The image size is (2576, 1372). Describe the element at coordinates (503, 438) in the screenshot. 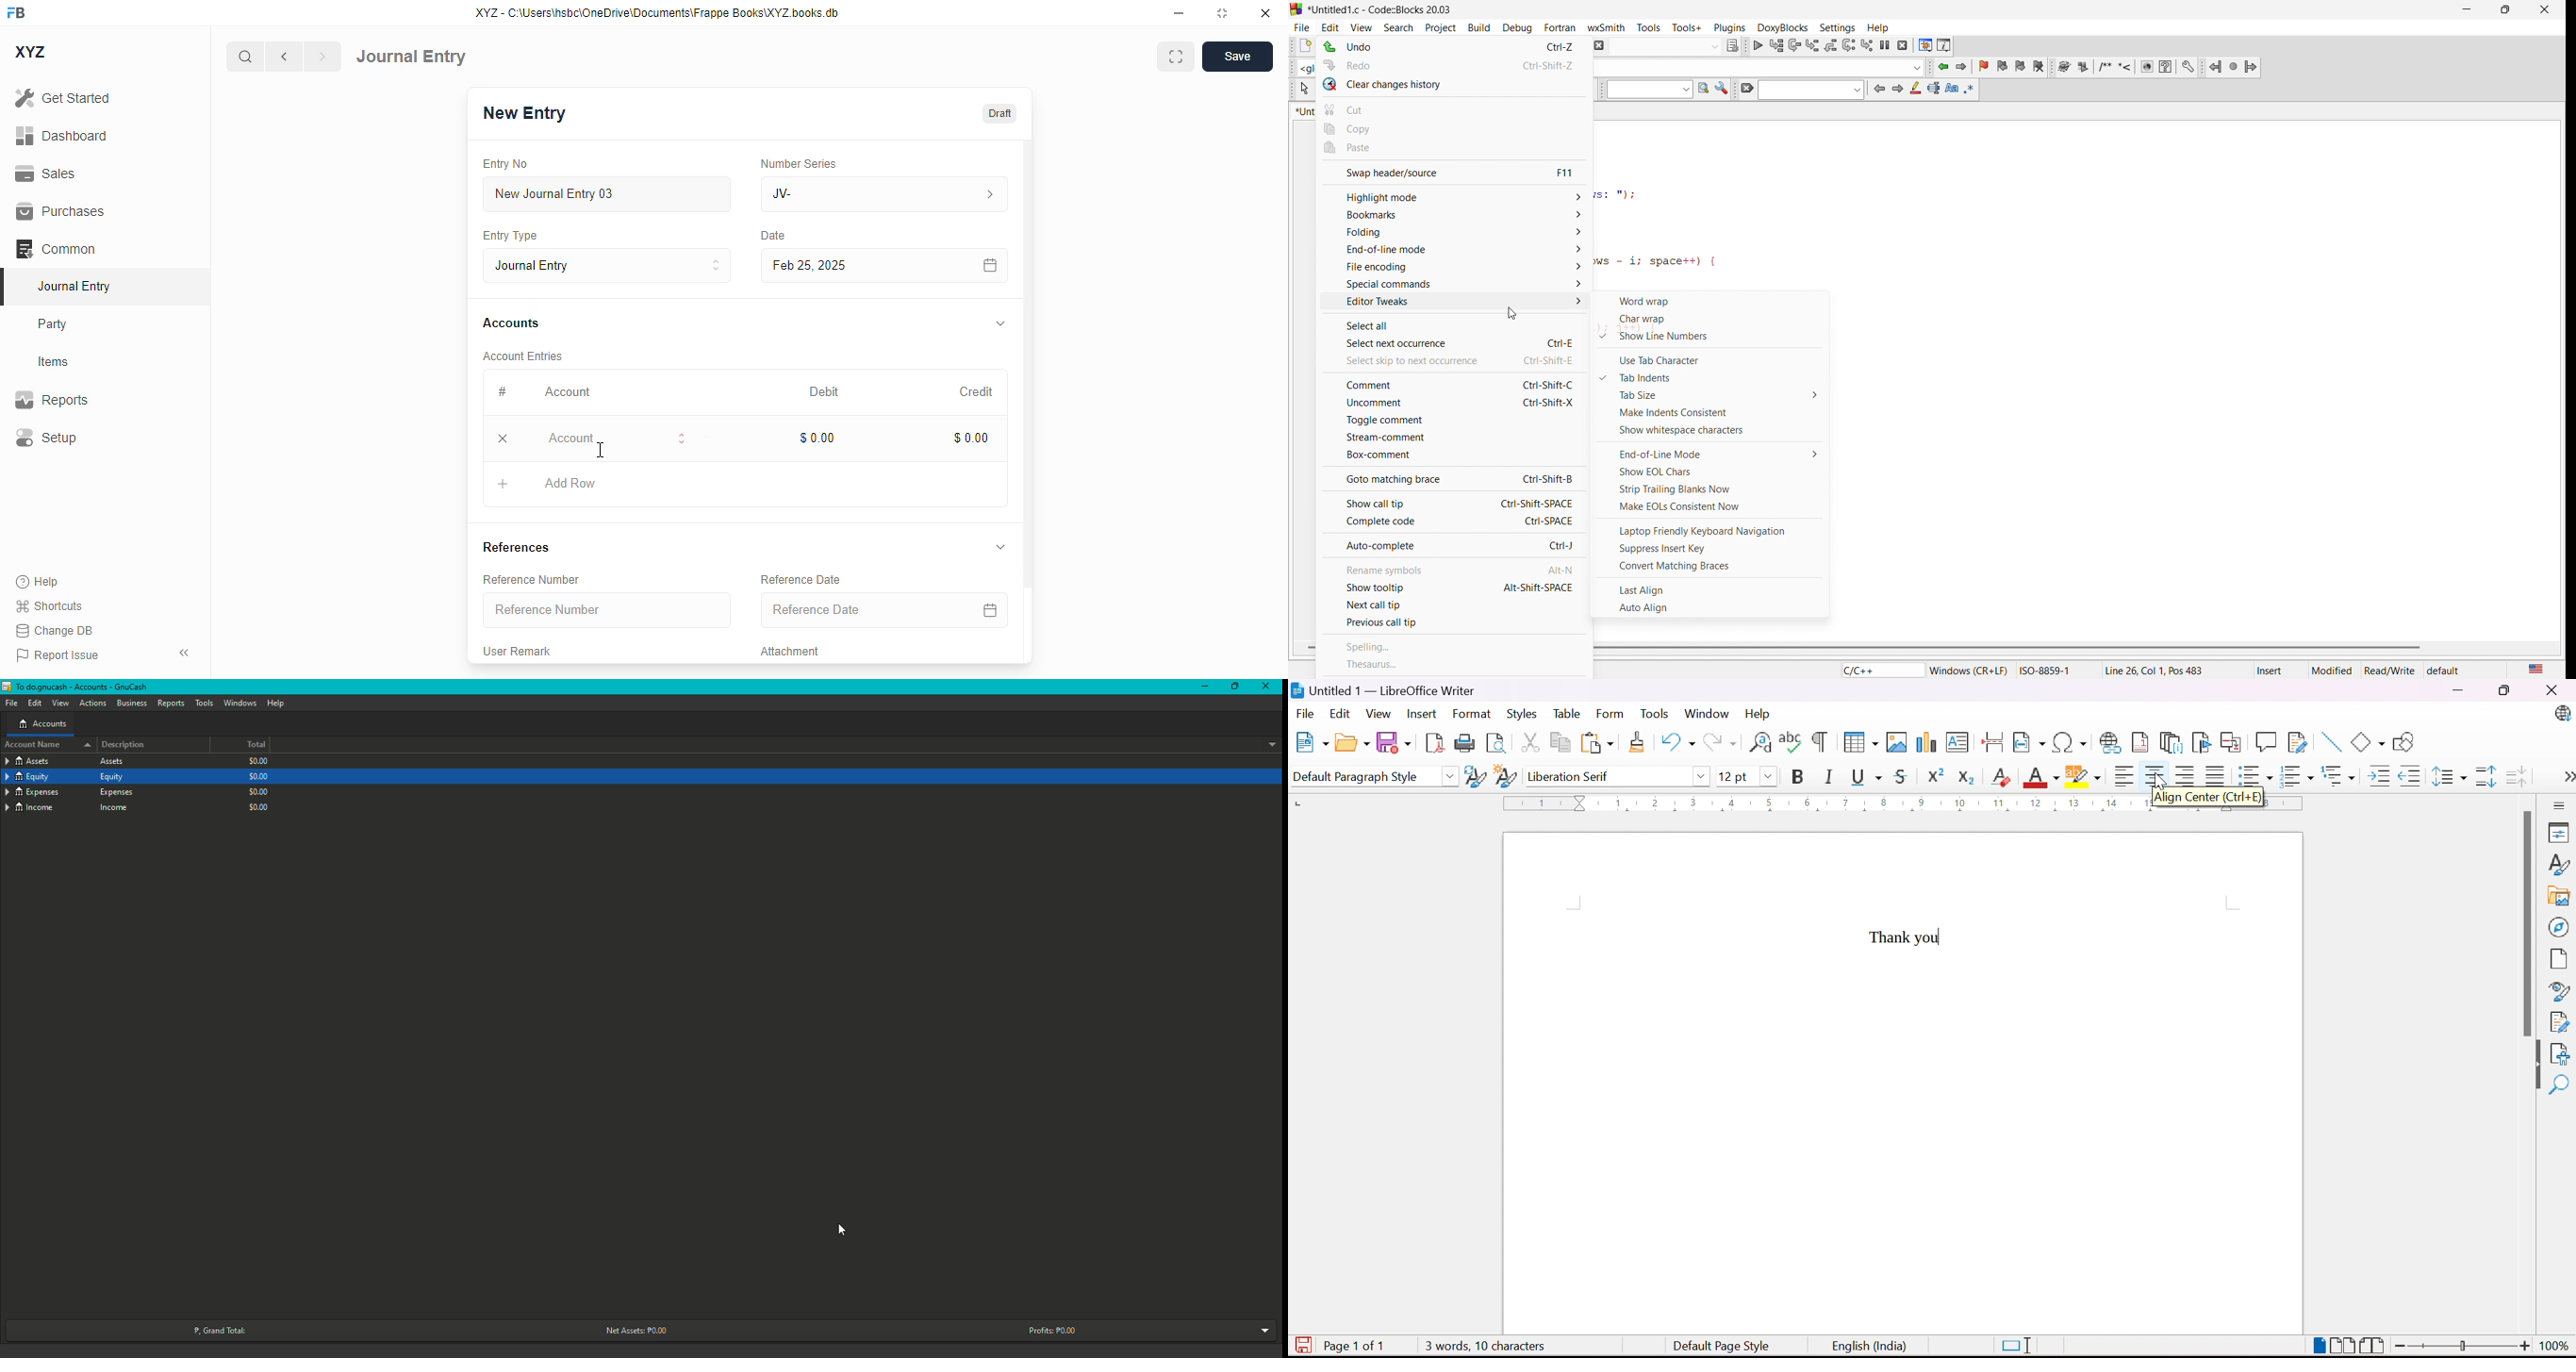

I see `remove` at that location.